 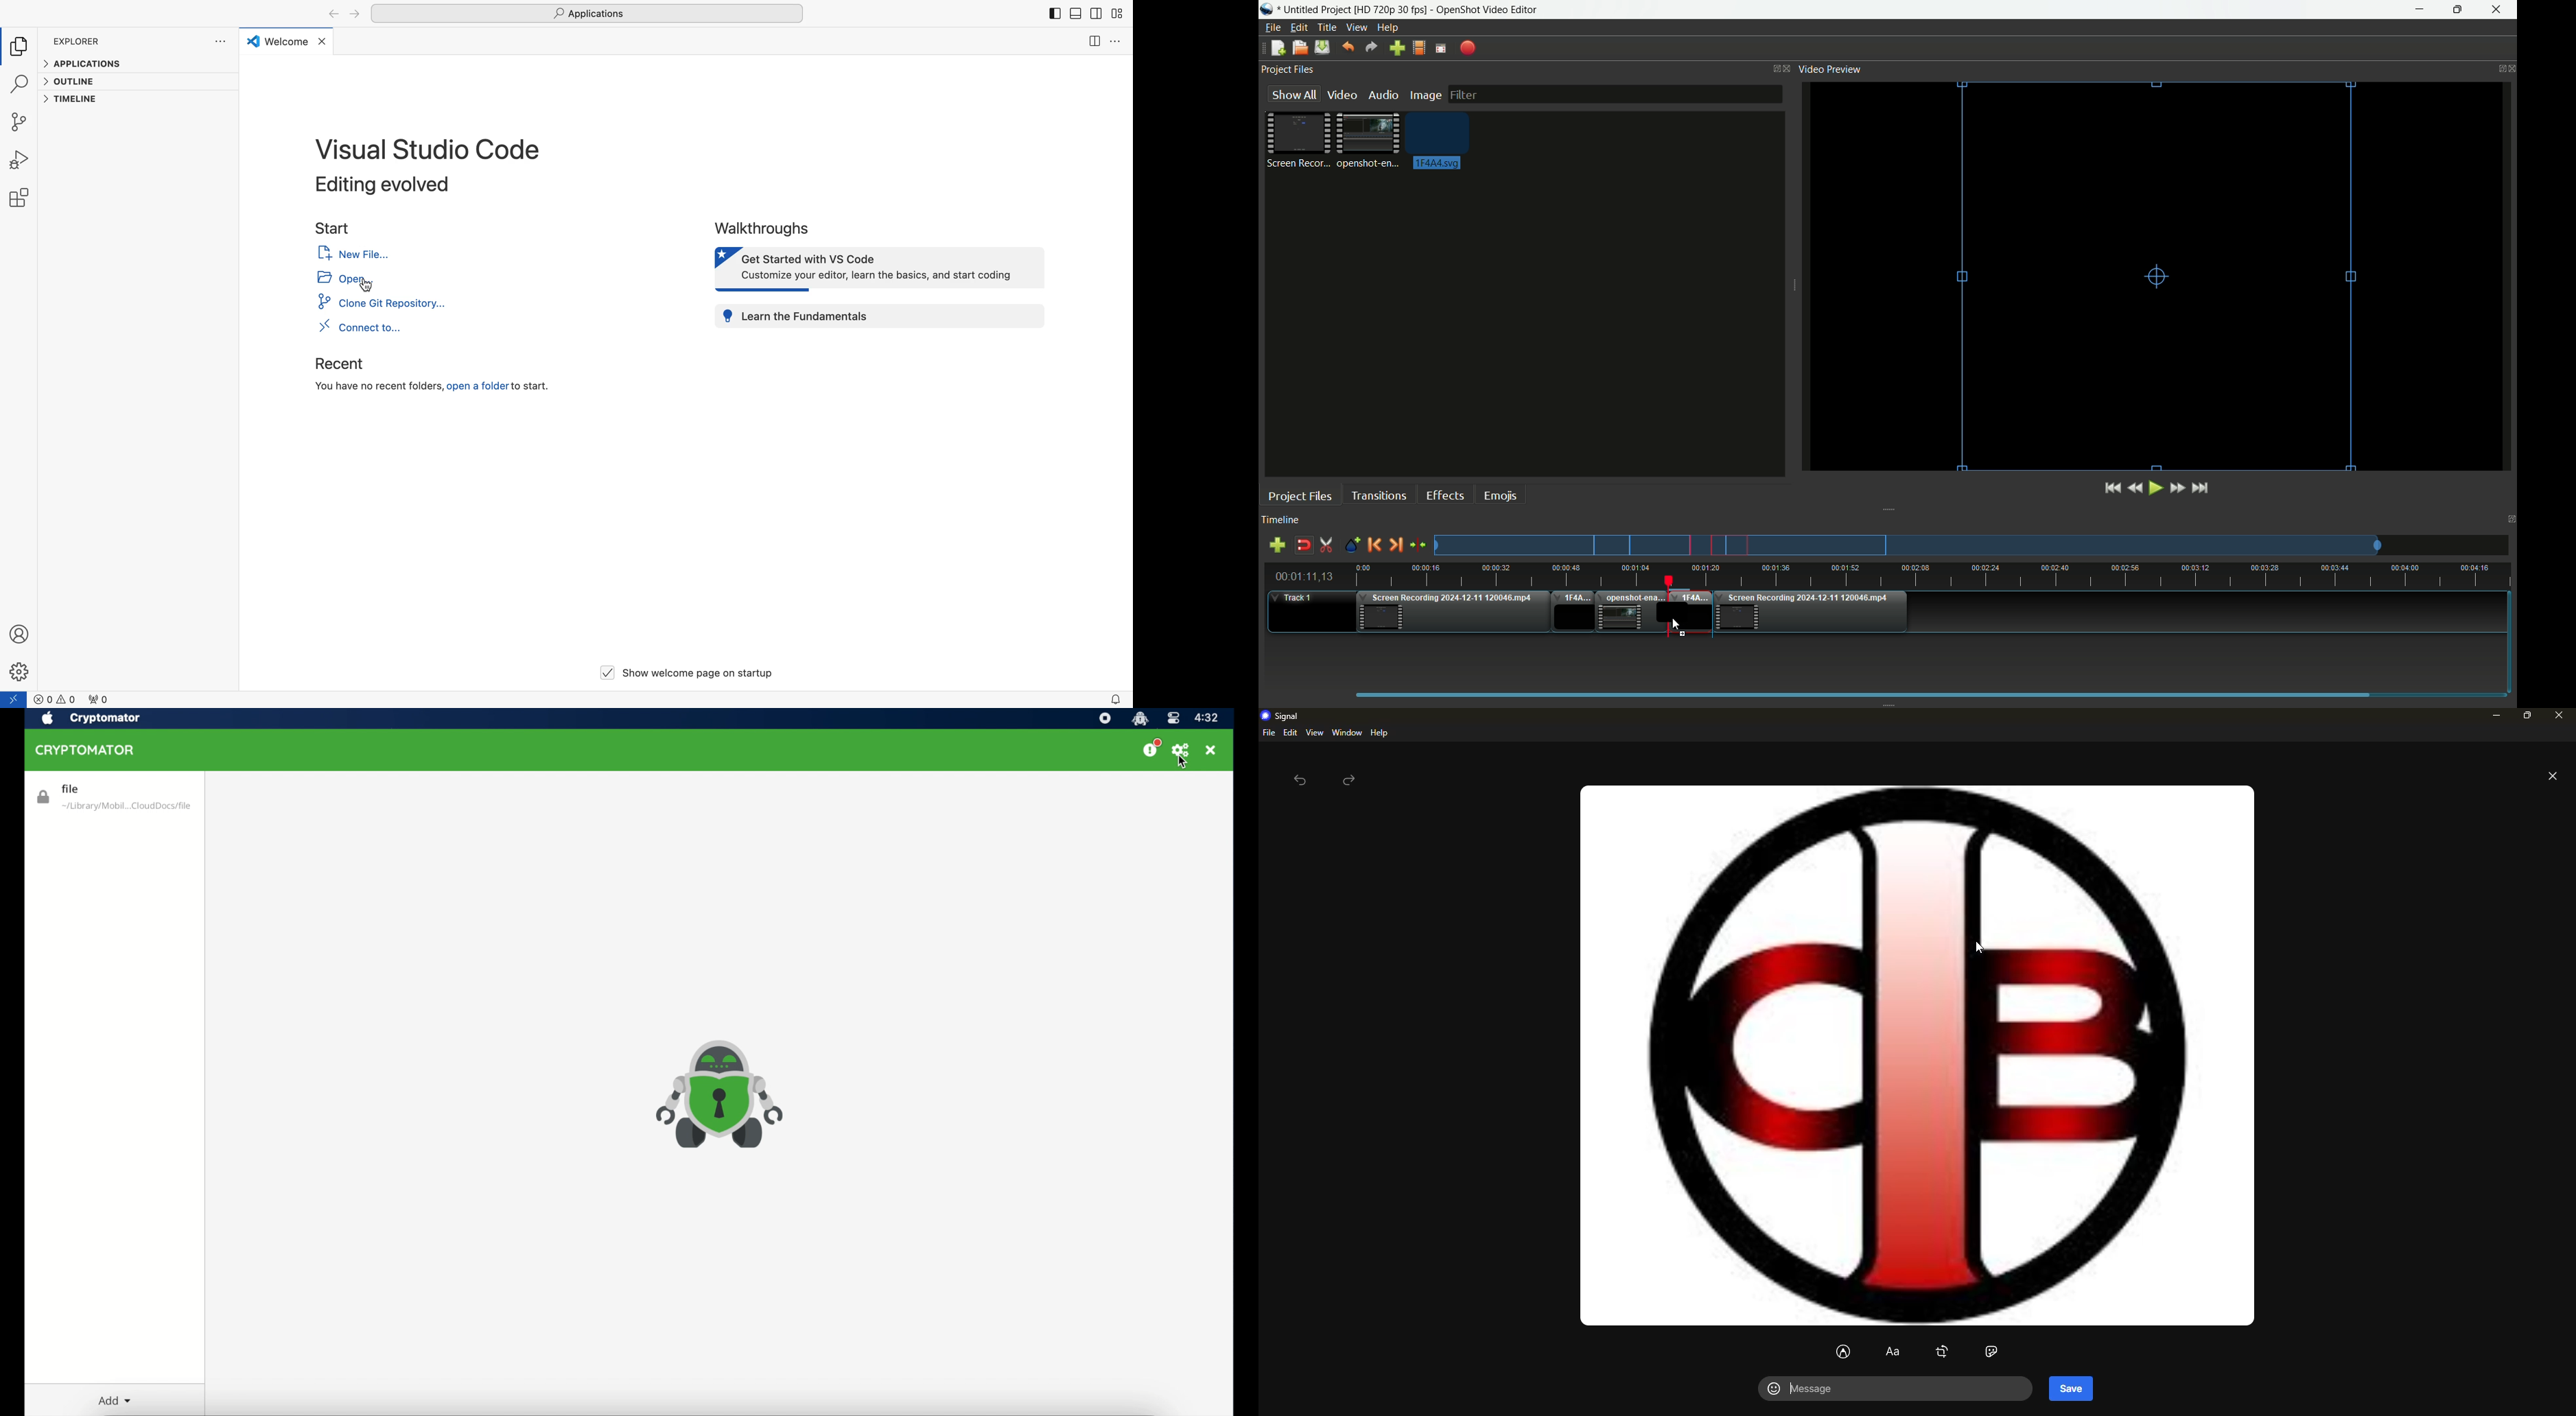 What do you see at coordinates (1934, 576) in the screenshot?
I see `timeline ruler` at bounding box center [1934, 576].